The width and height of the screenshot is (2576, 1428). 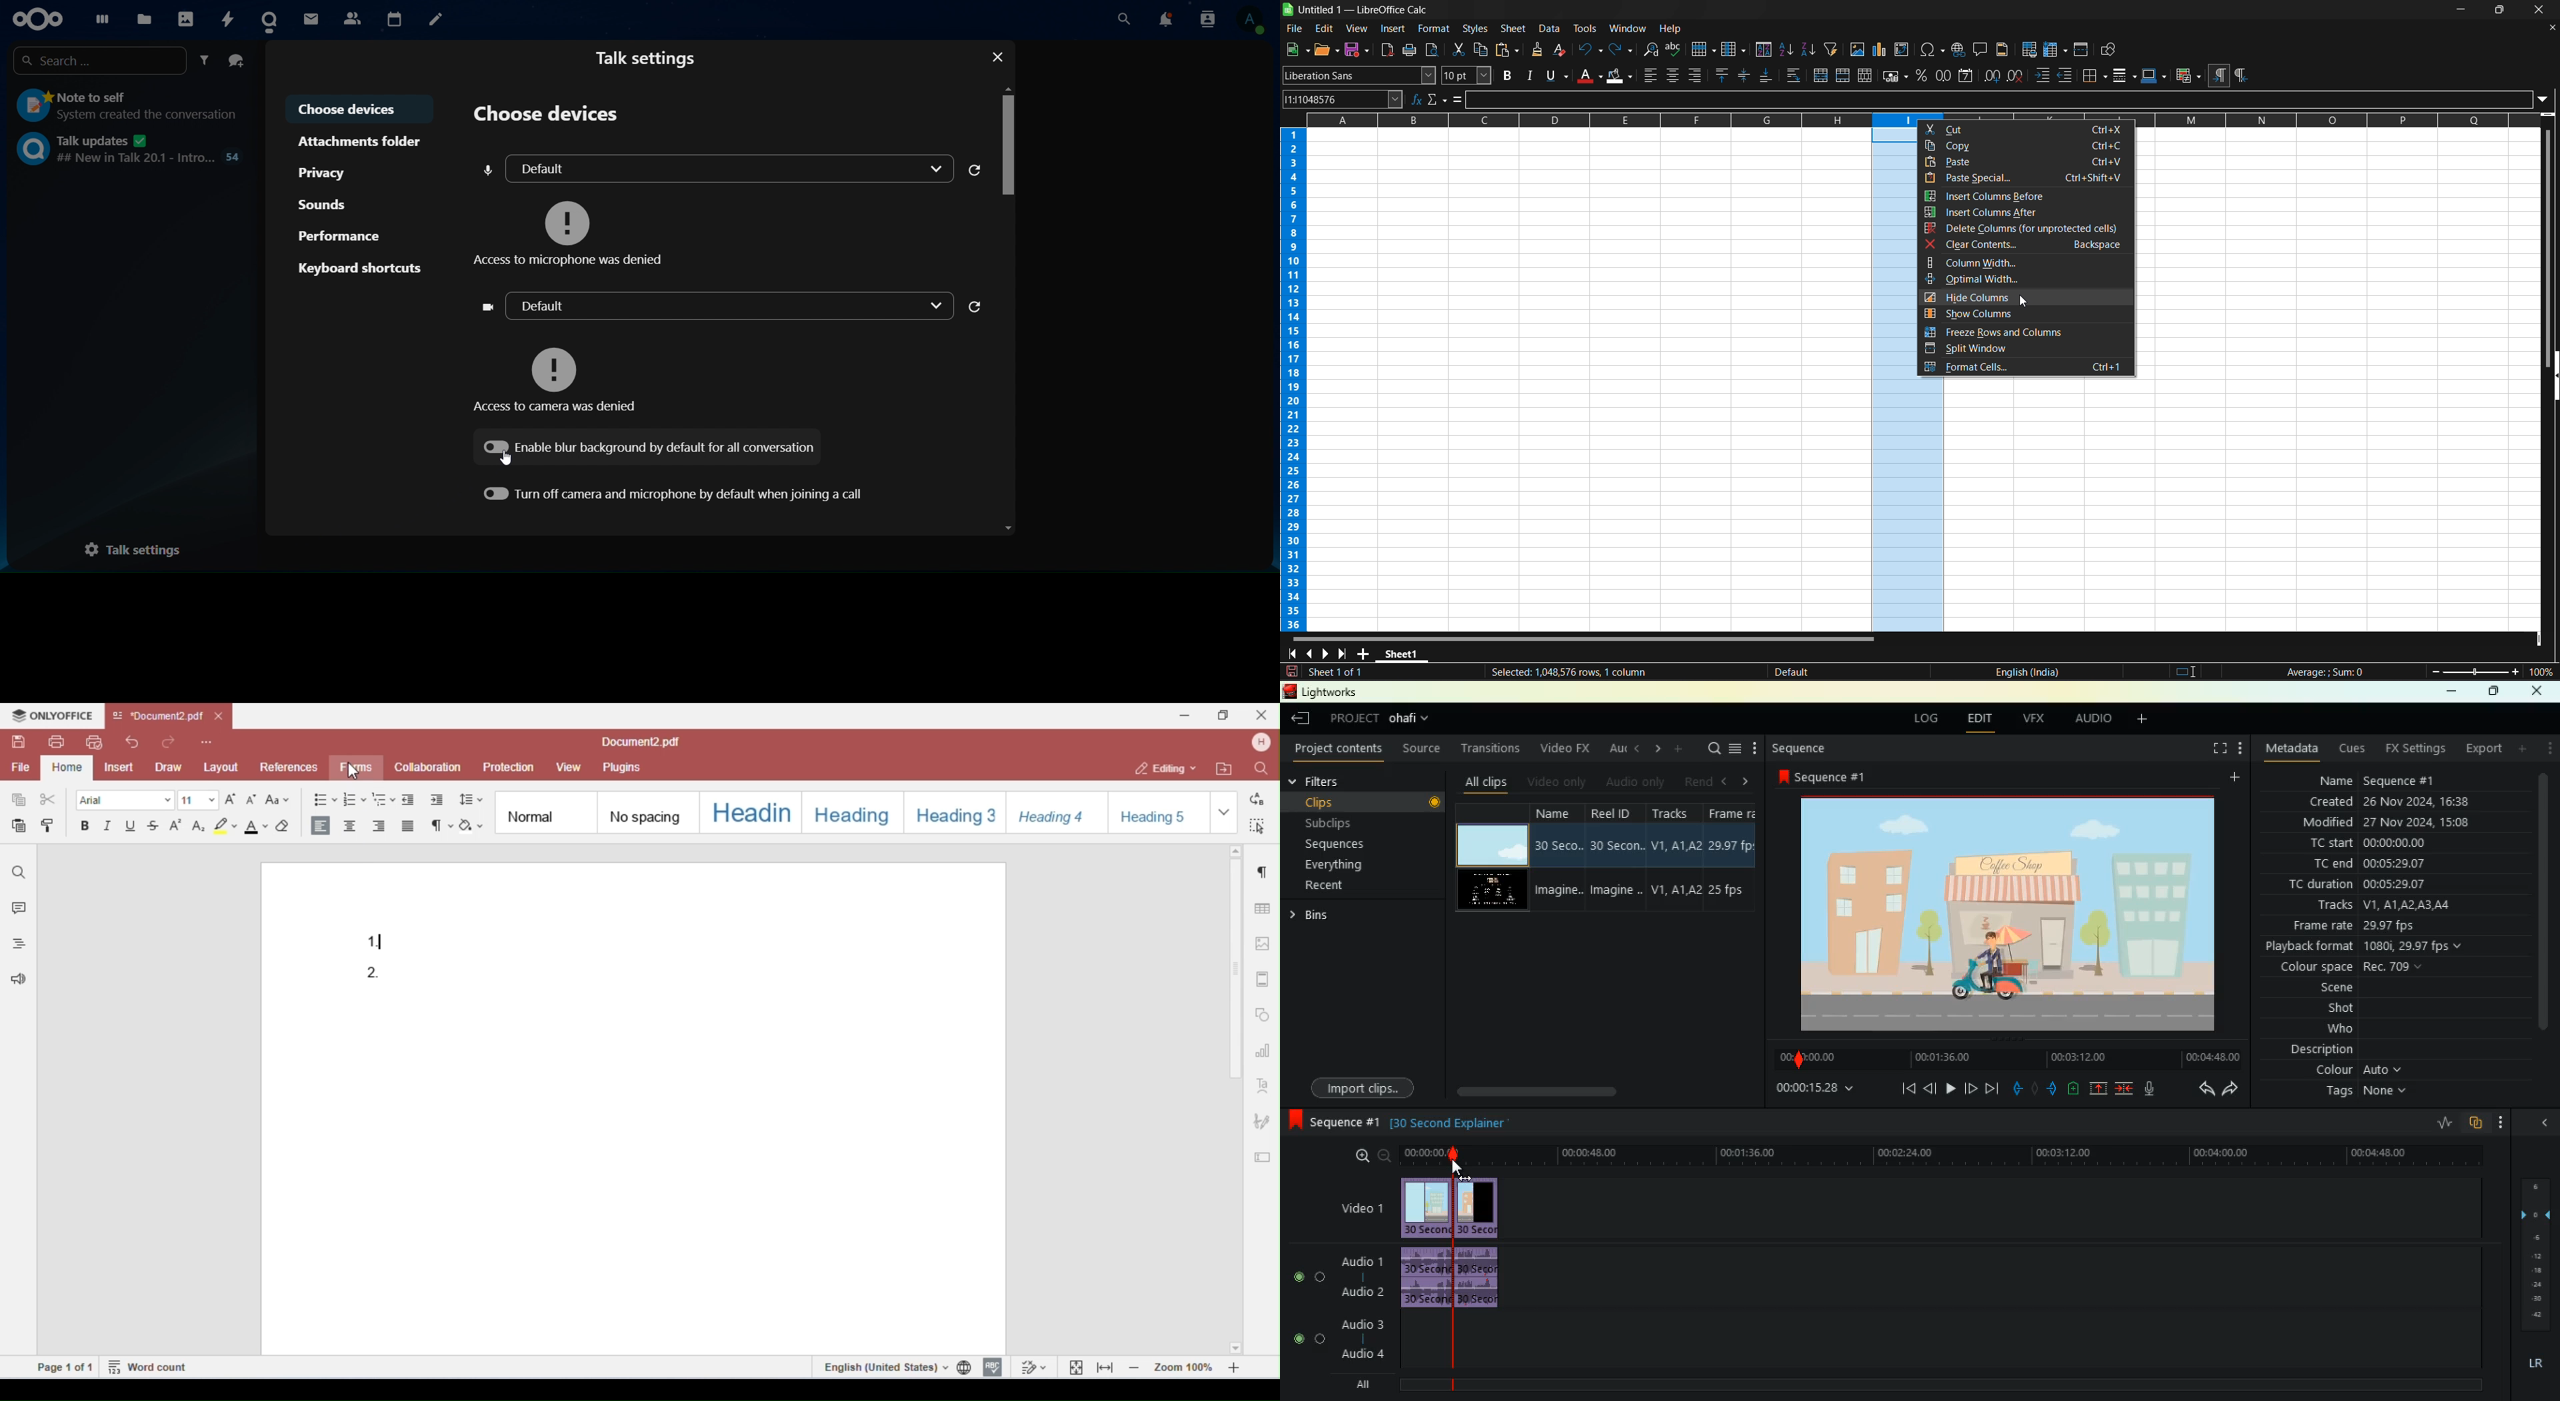 I want to click on bold, so click(x=1508, y=75).